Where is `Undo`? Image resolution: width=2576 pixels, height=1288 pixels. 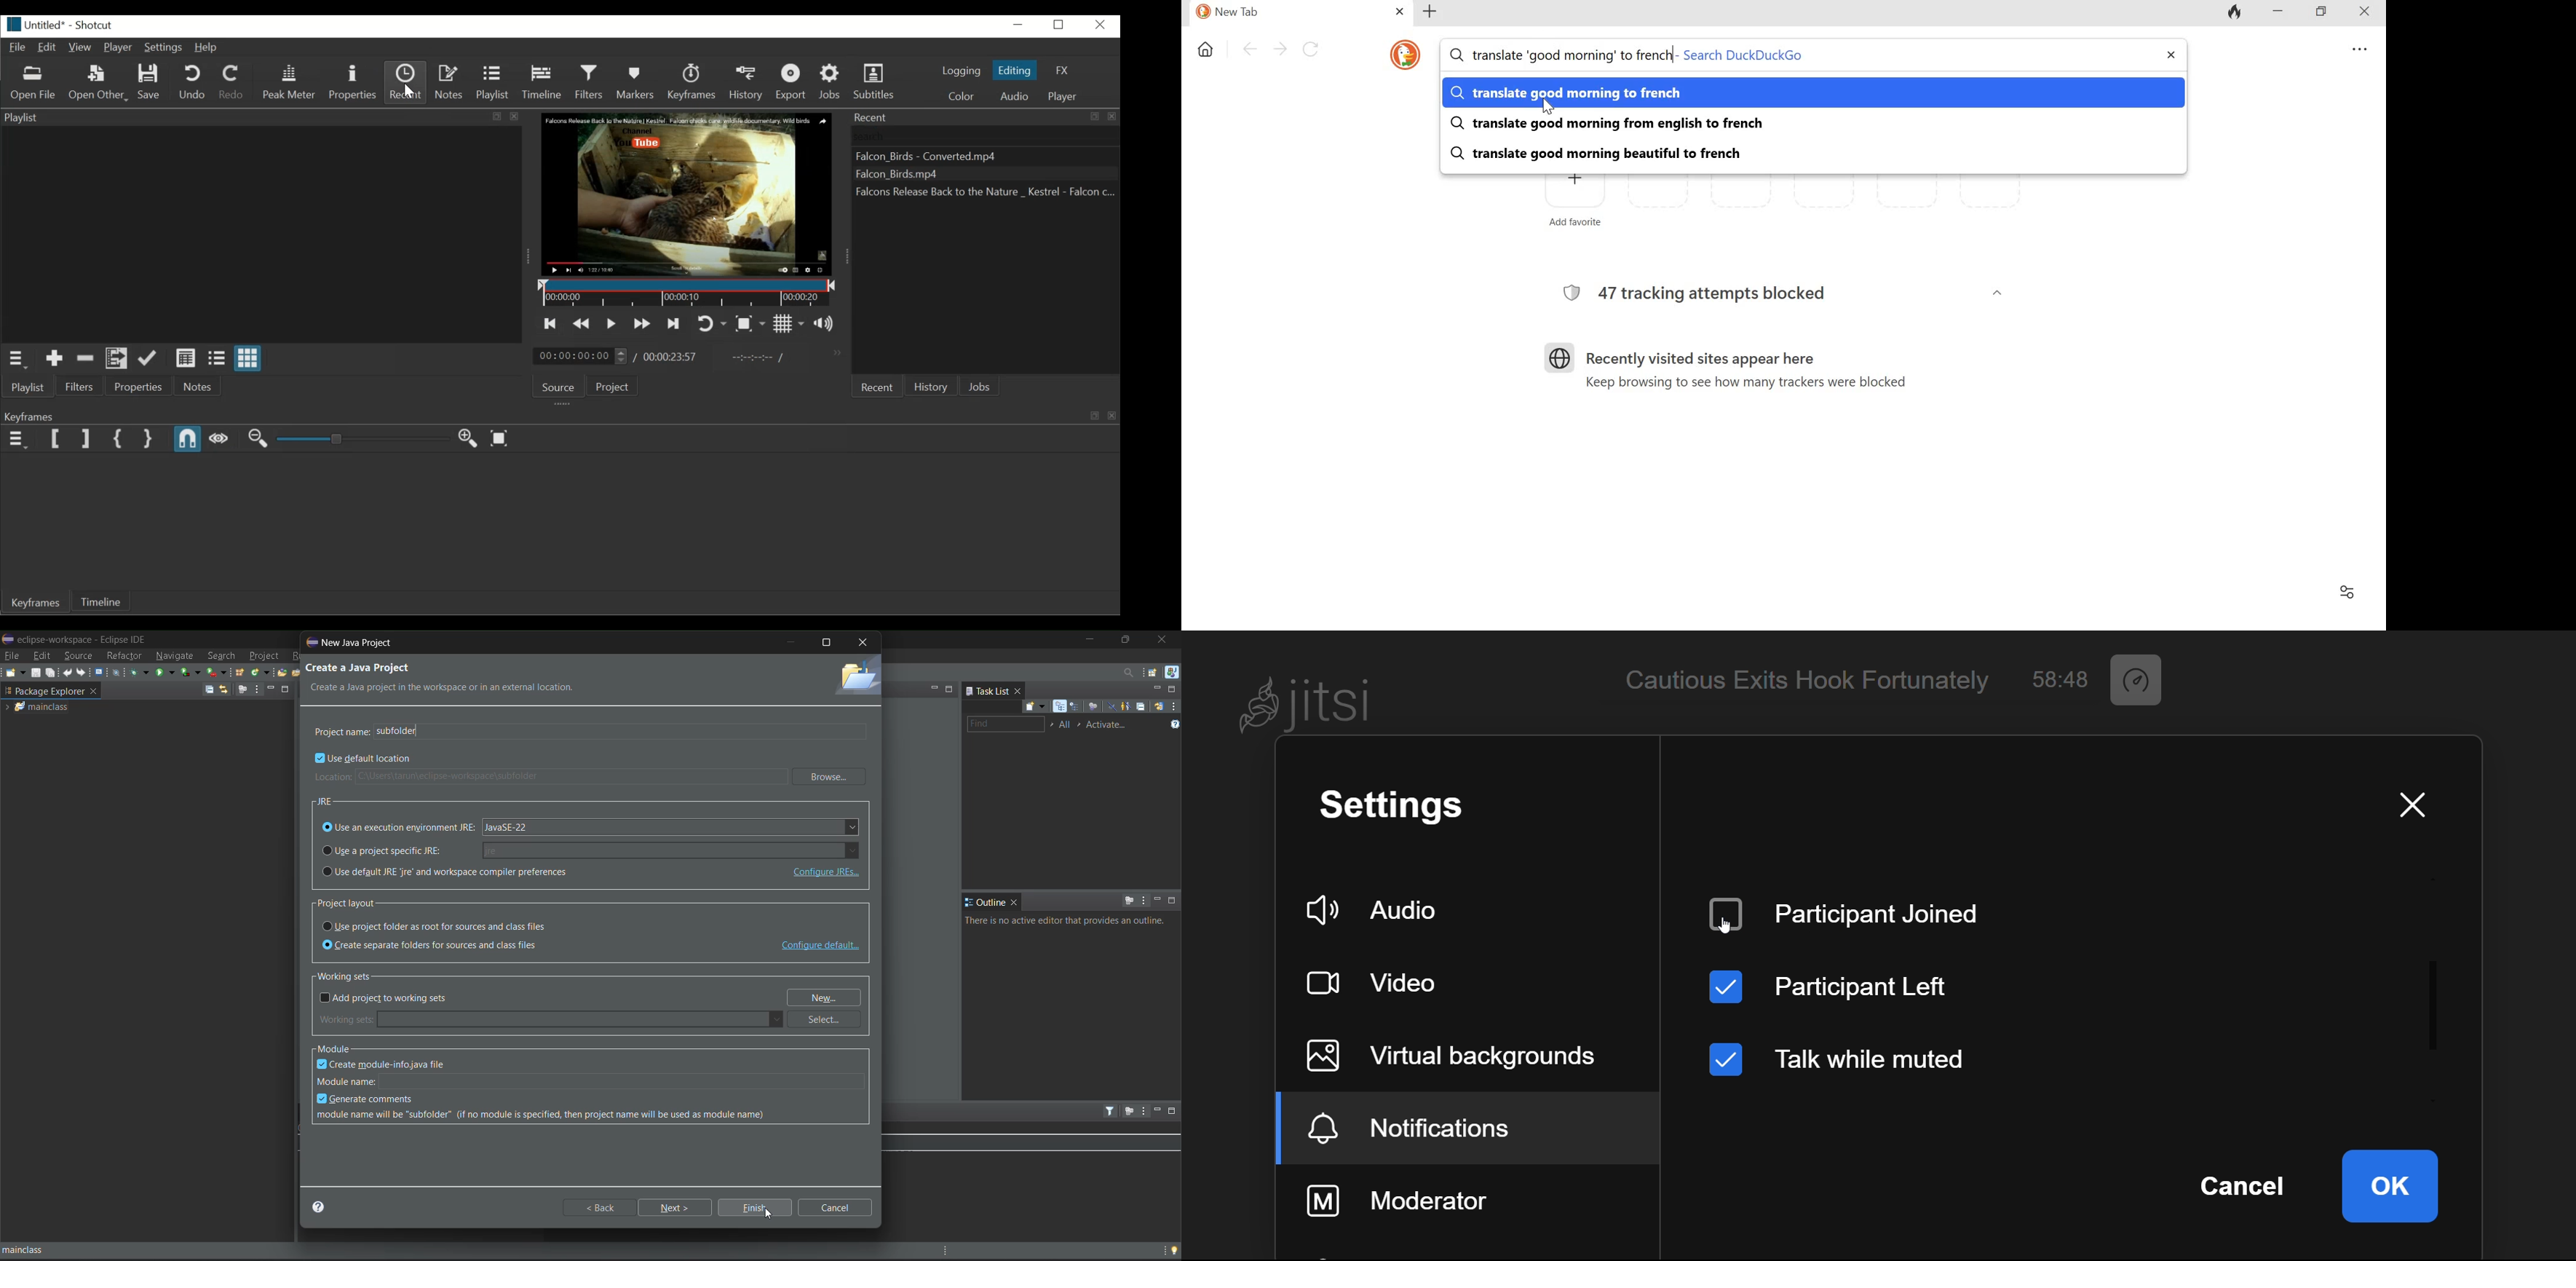
Undo is located at coordinates (192, 83).